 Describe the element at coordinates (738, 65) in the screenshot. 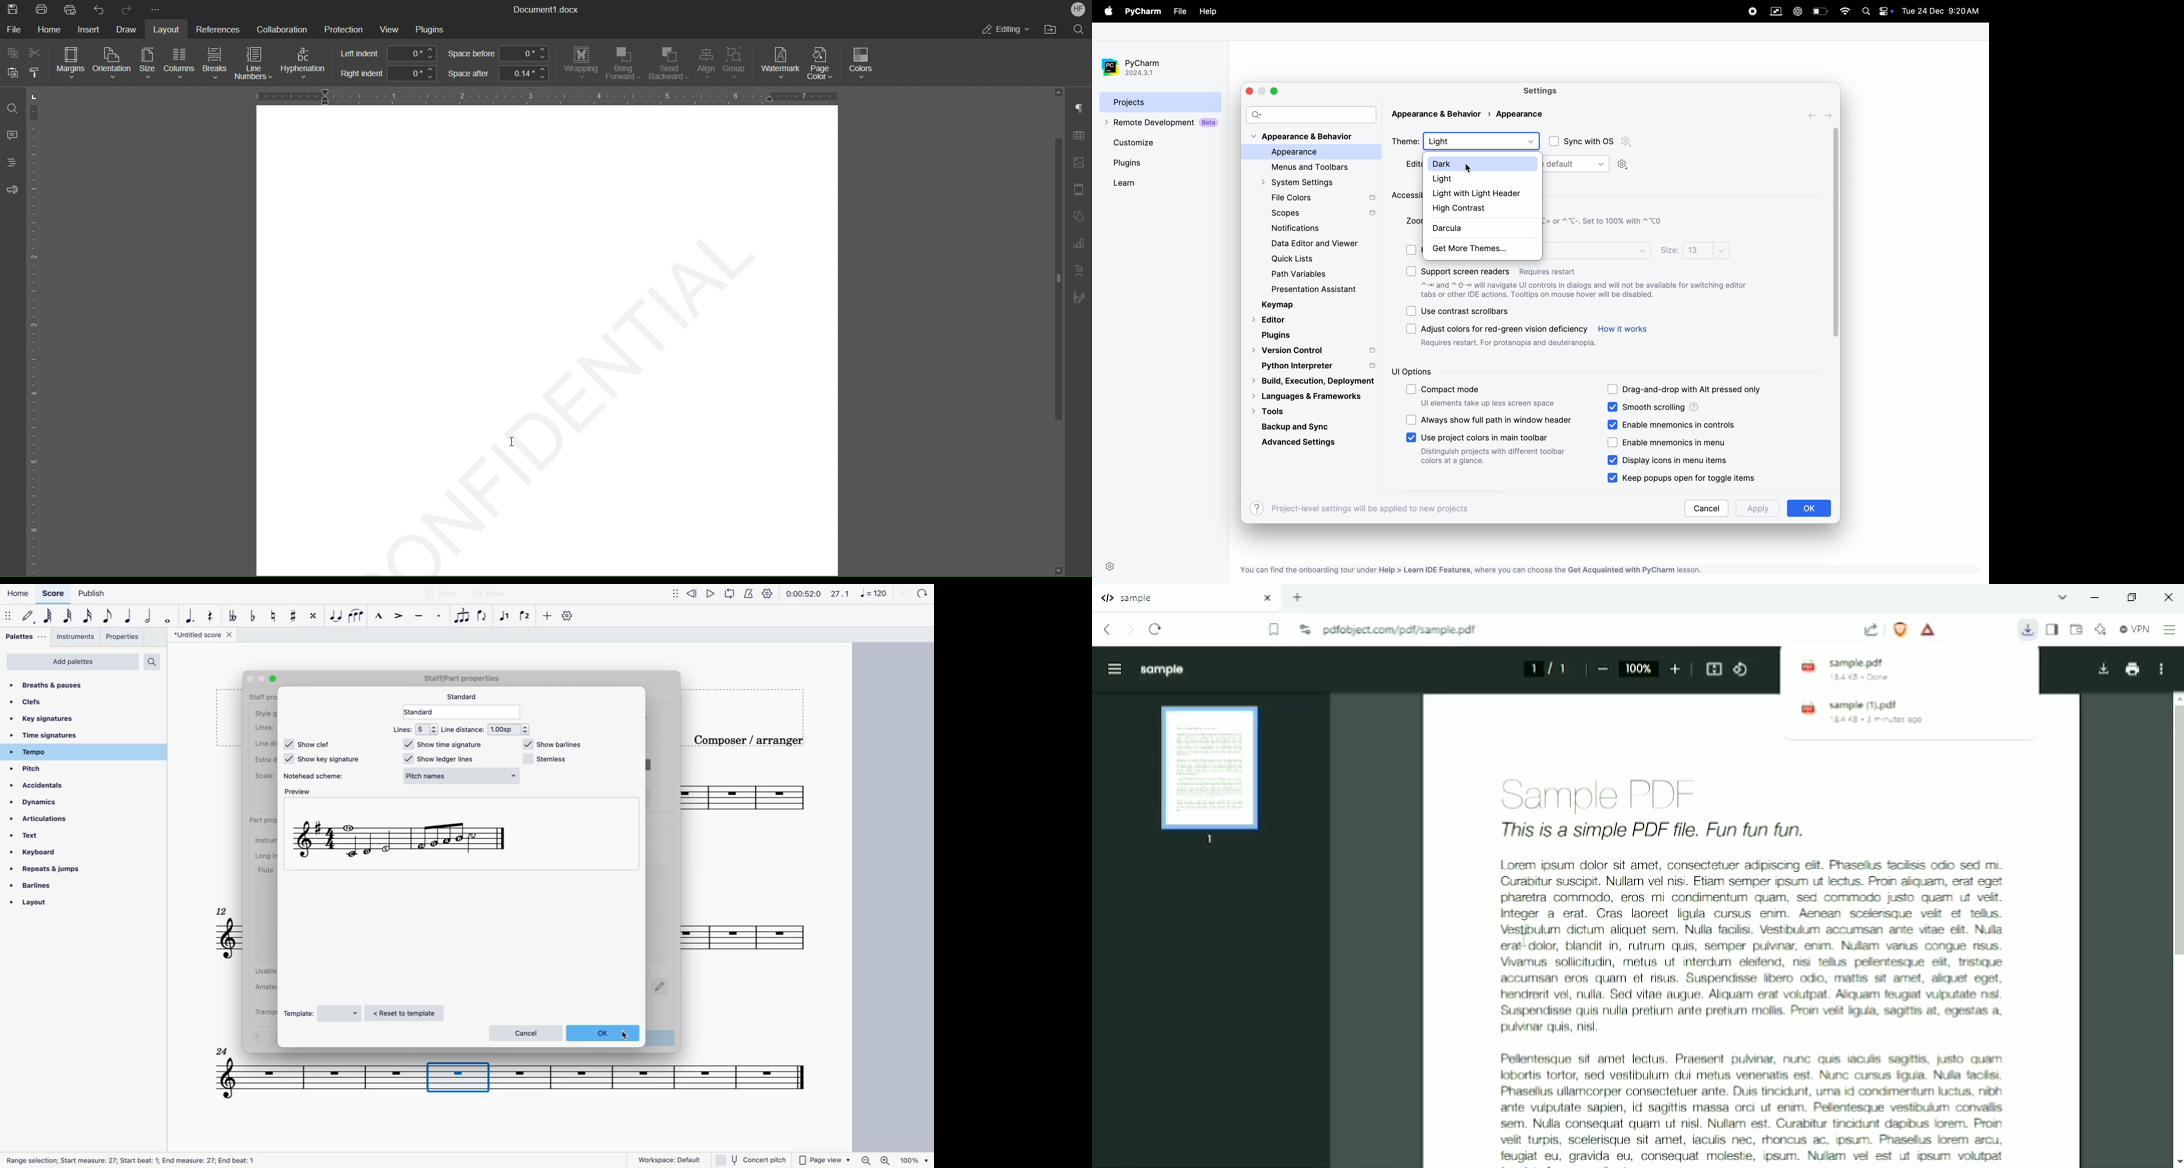

I see `Group` at that location.